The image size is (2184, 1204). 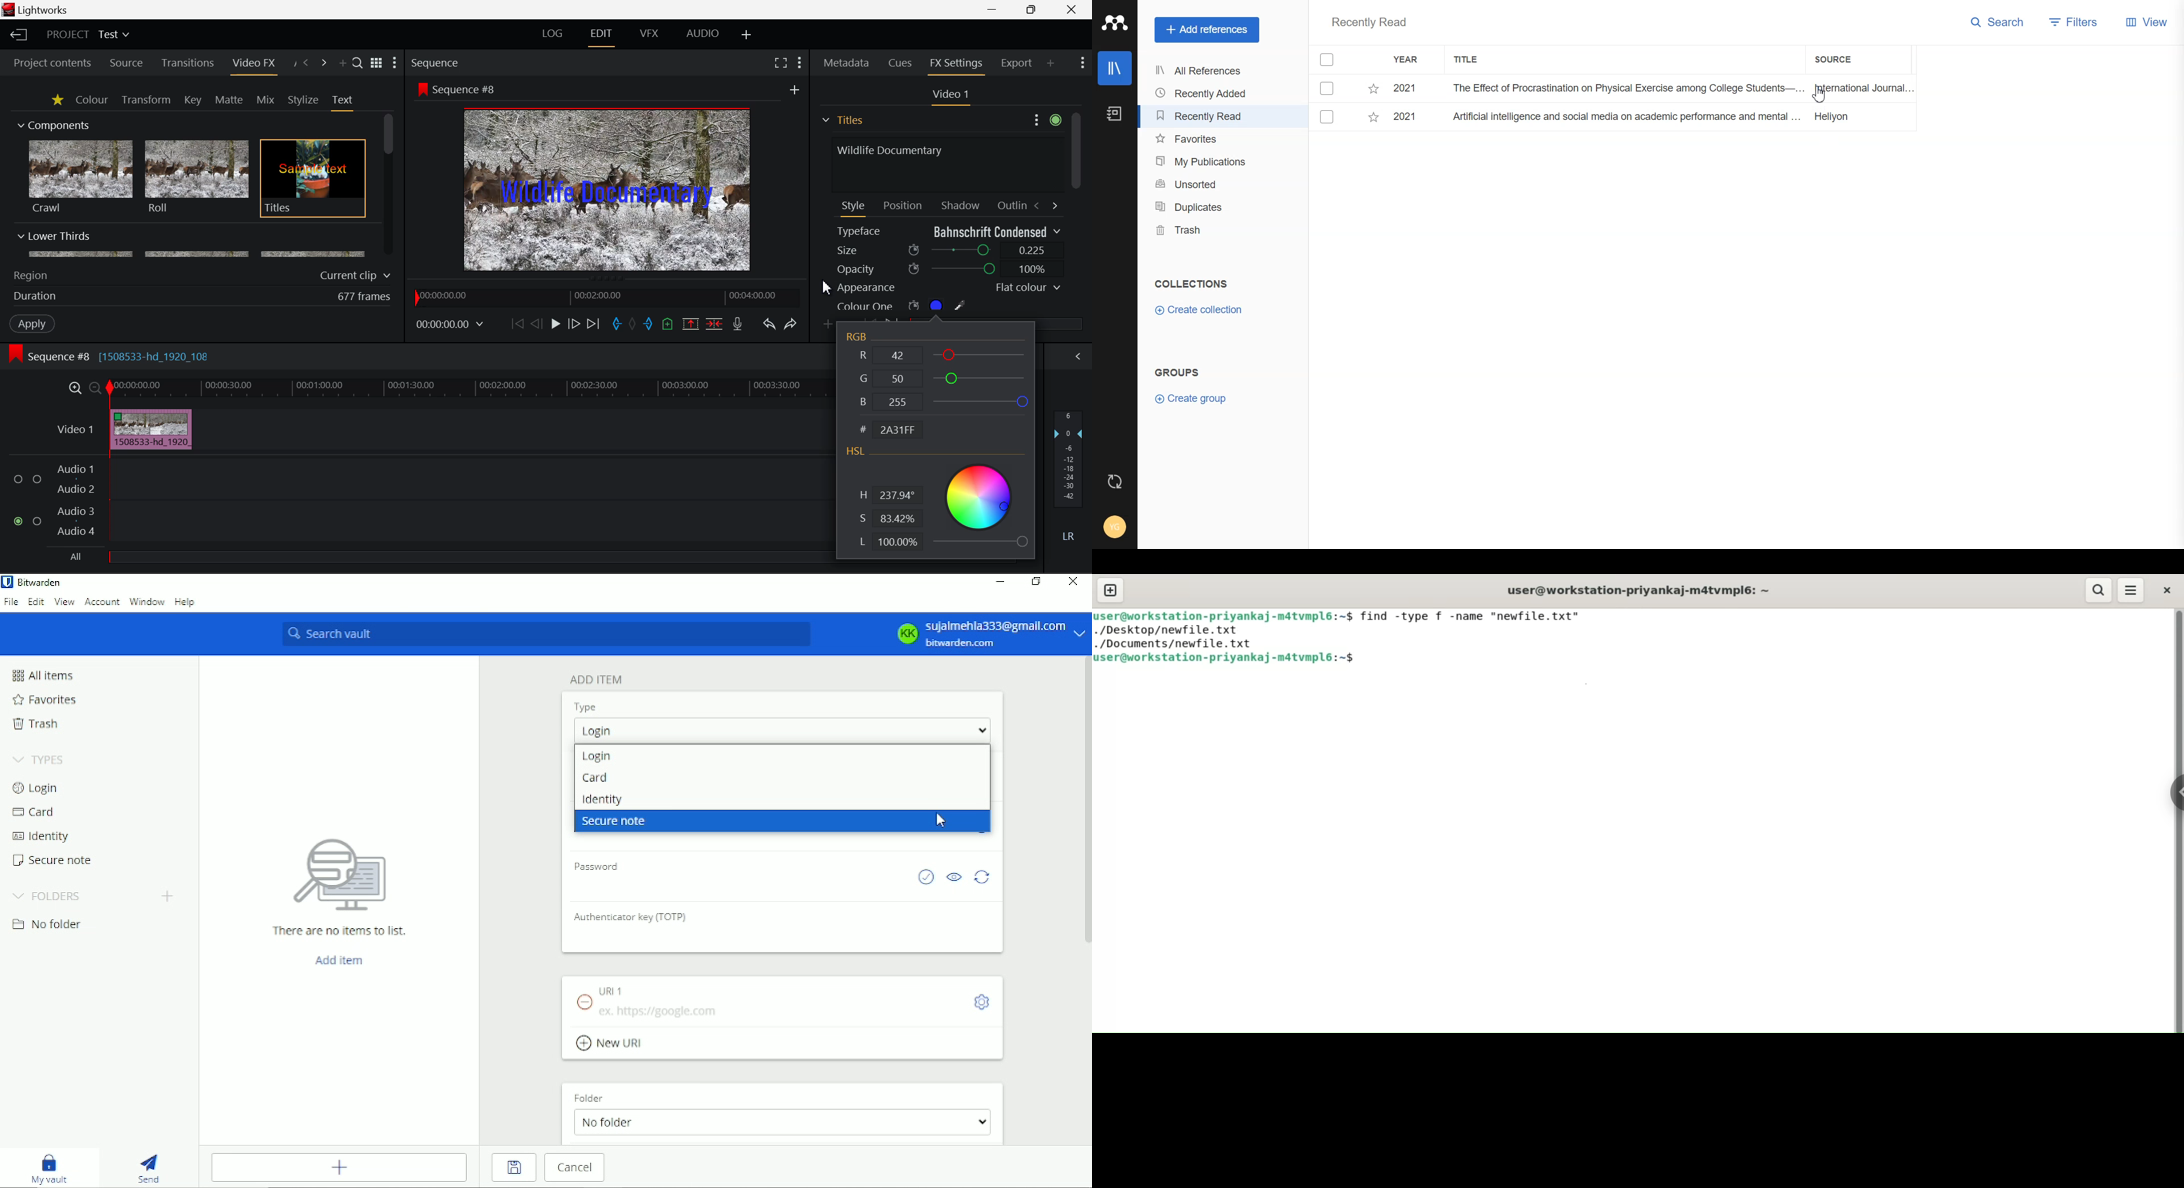 I want to click on URI 1 ex: https://google.com, so click(x=646, y=1000).